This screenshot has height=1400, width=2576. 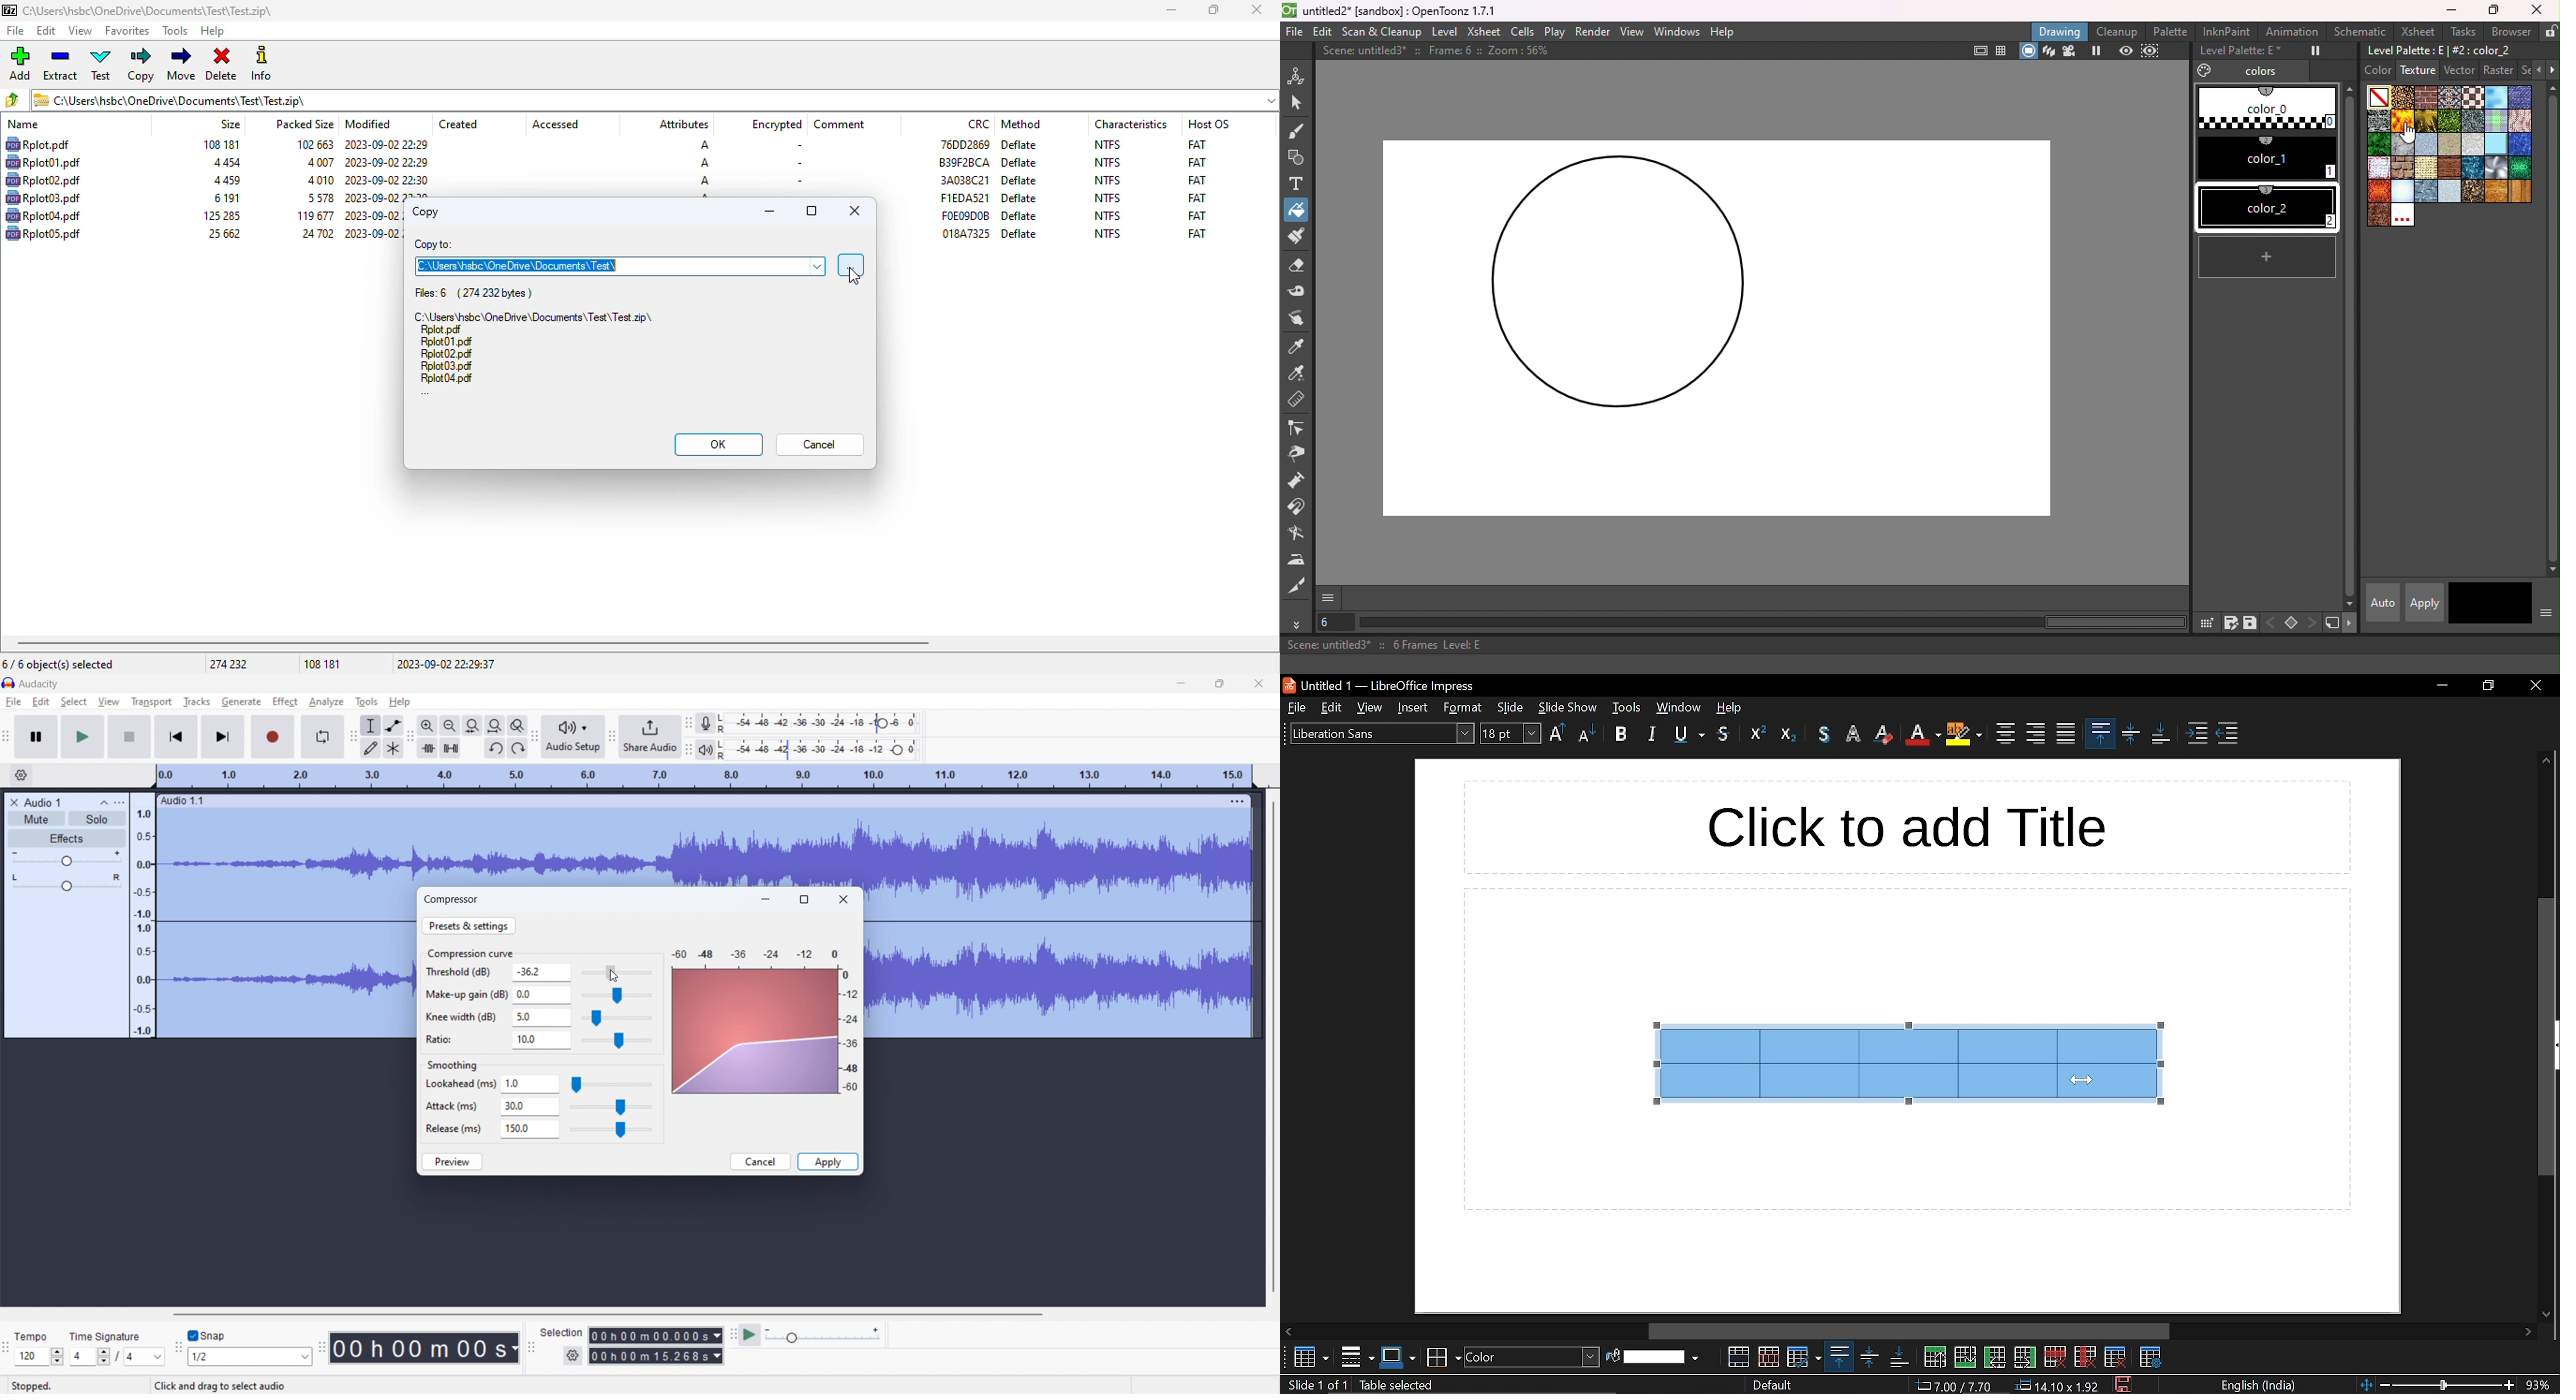 I want to click on characteristics, so click(x=1131, y=124).